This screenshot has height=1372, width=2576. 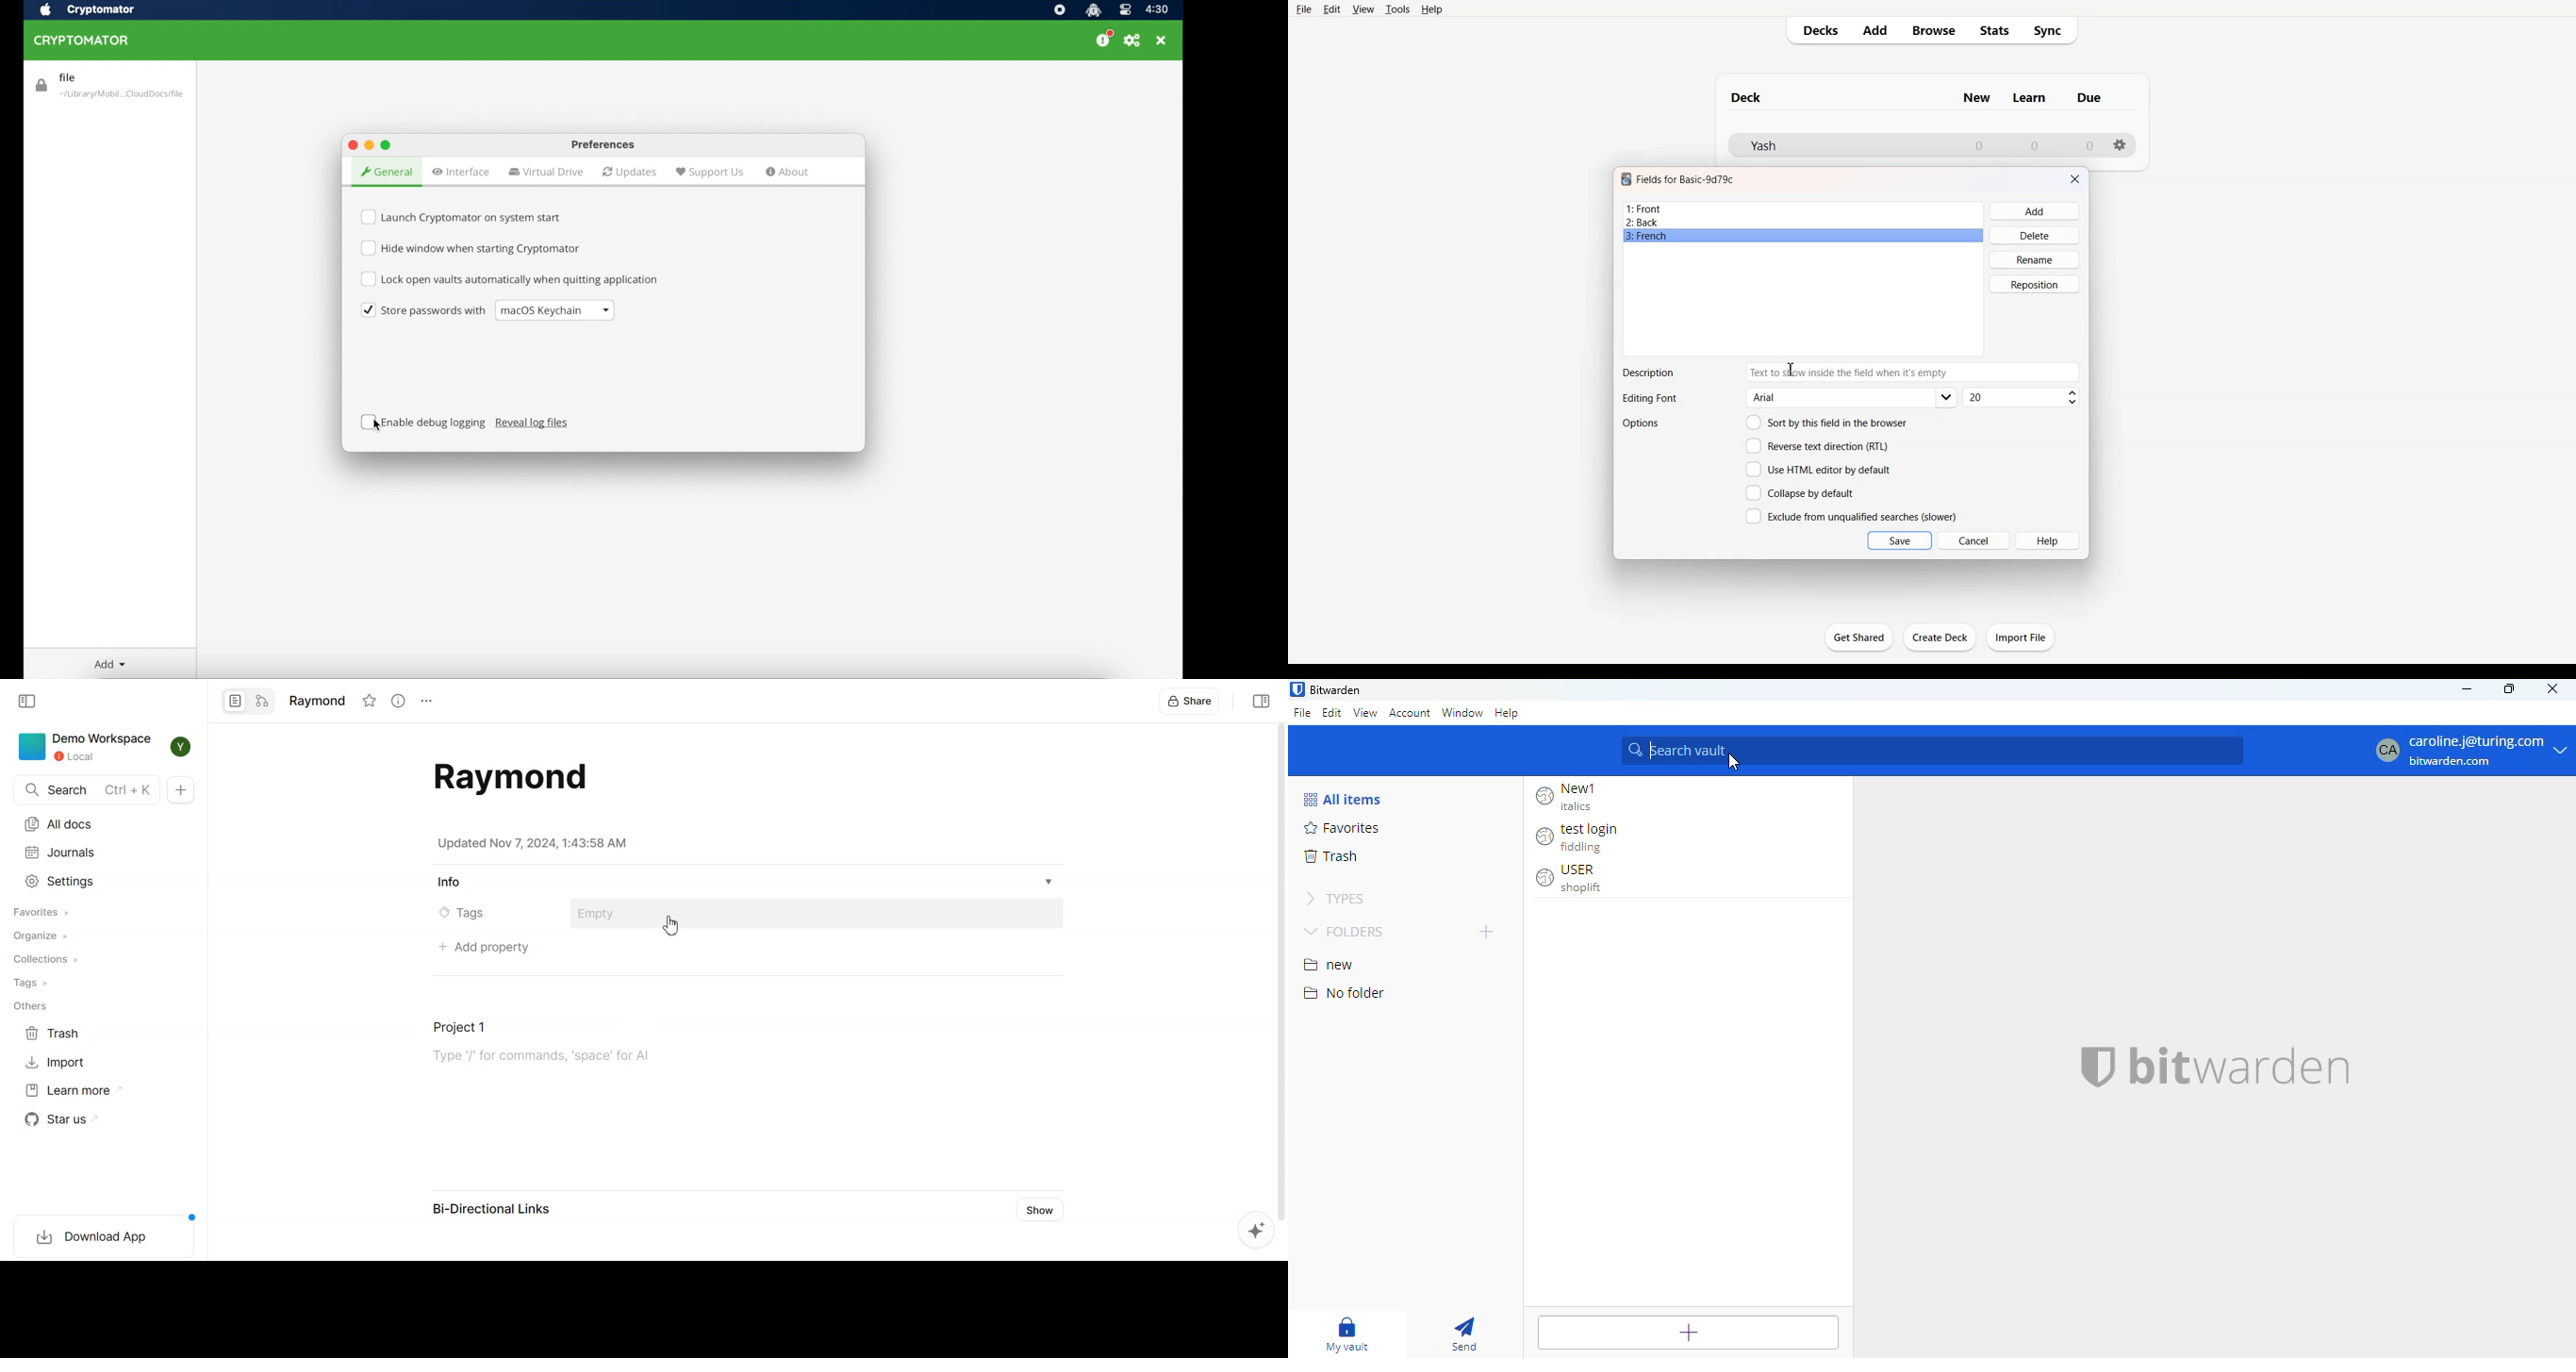 What do you see at coordinates (1941, 637) in the screenshot?
I see `Create Deck` at bounding box center [1941, 637].